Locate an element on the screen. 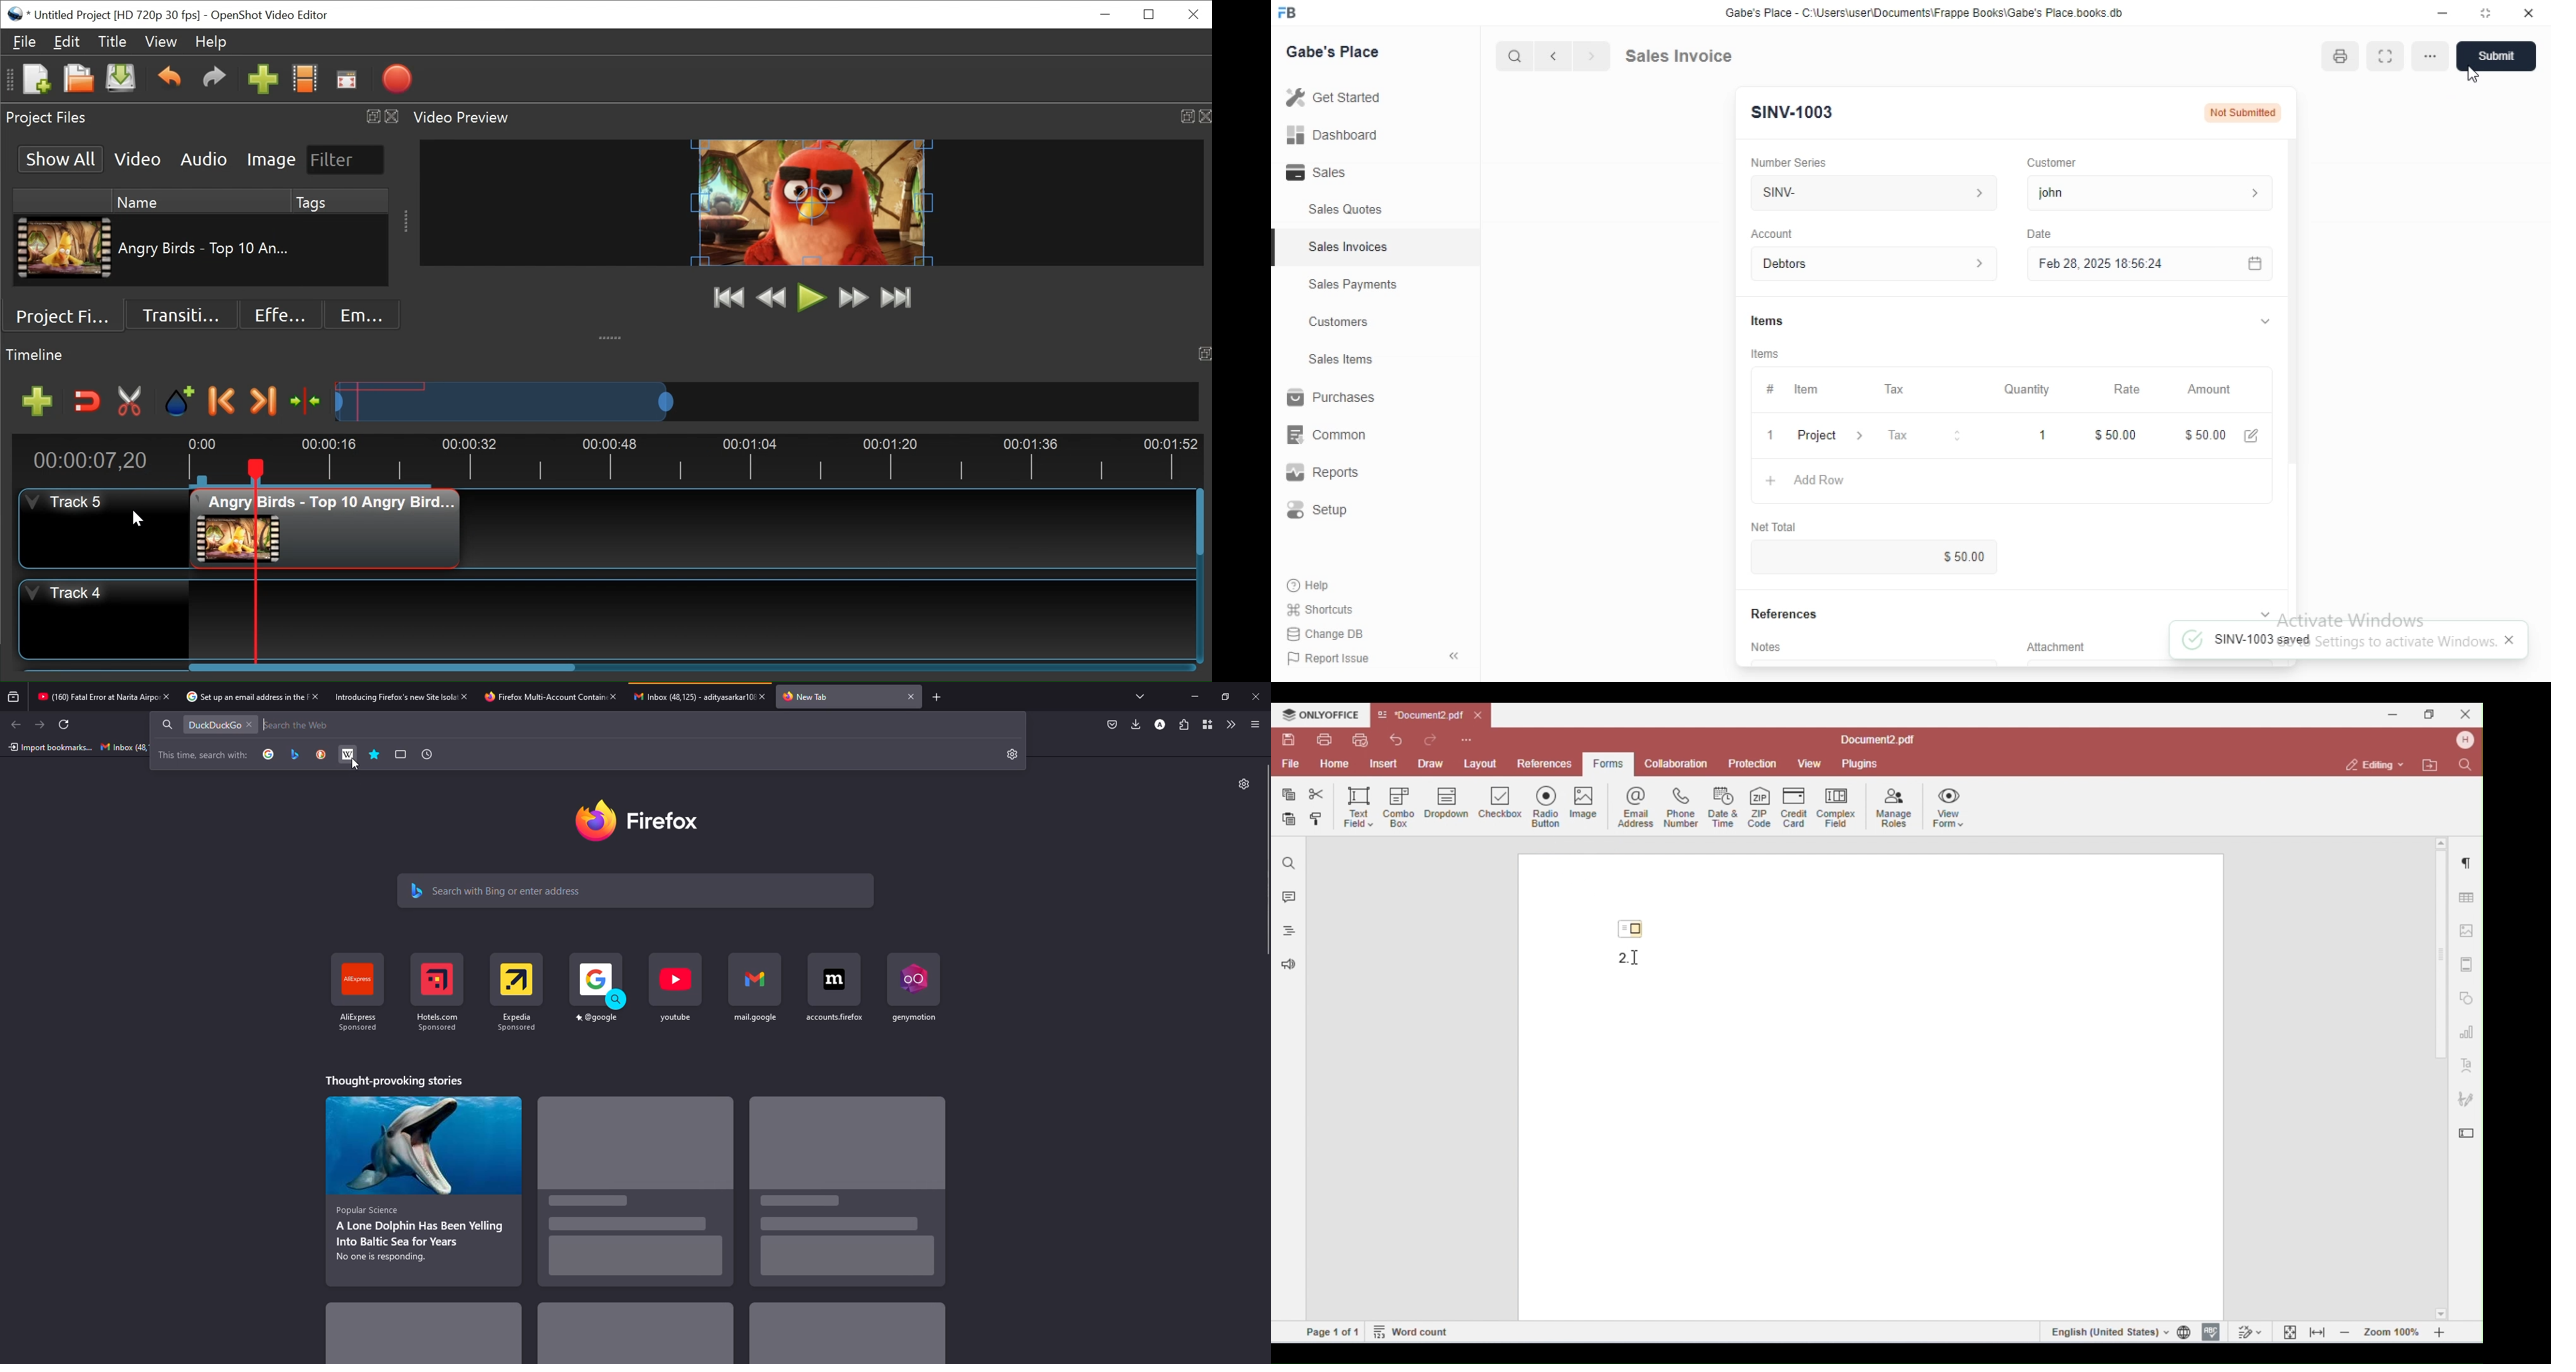 The width and height of the screenshot is (2576, 1372). Sales Payments is located at coordinates (1348, 285).